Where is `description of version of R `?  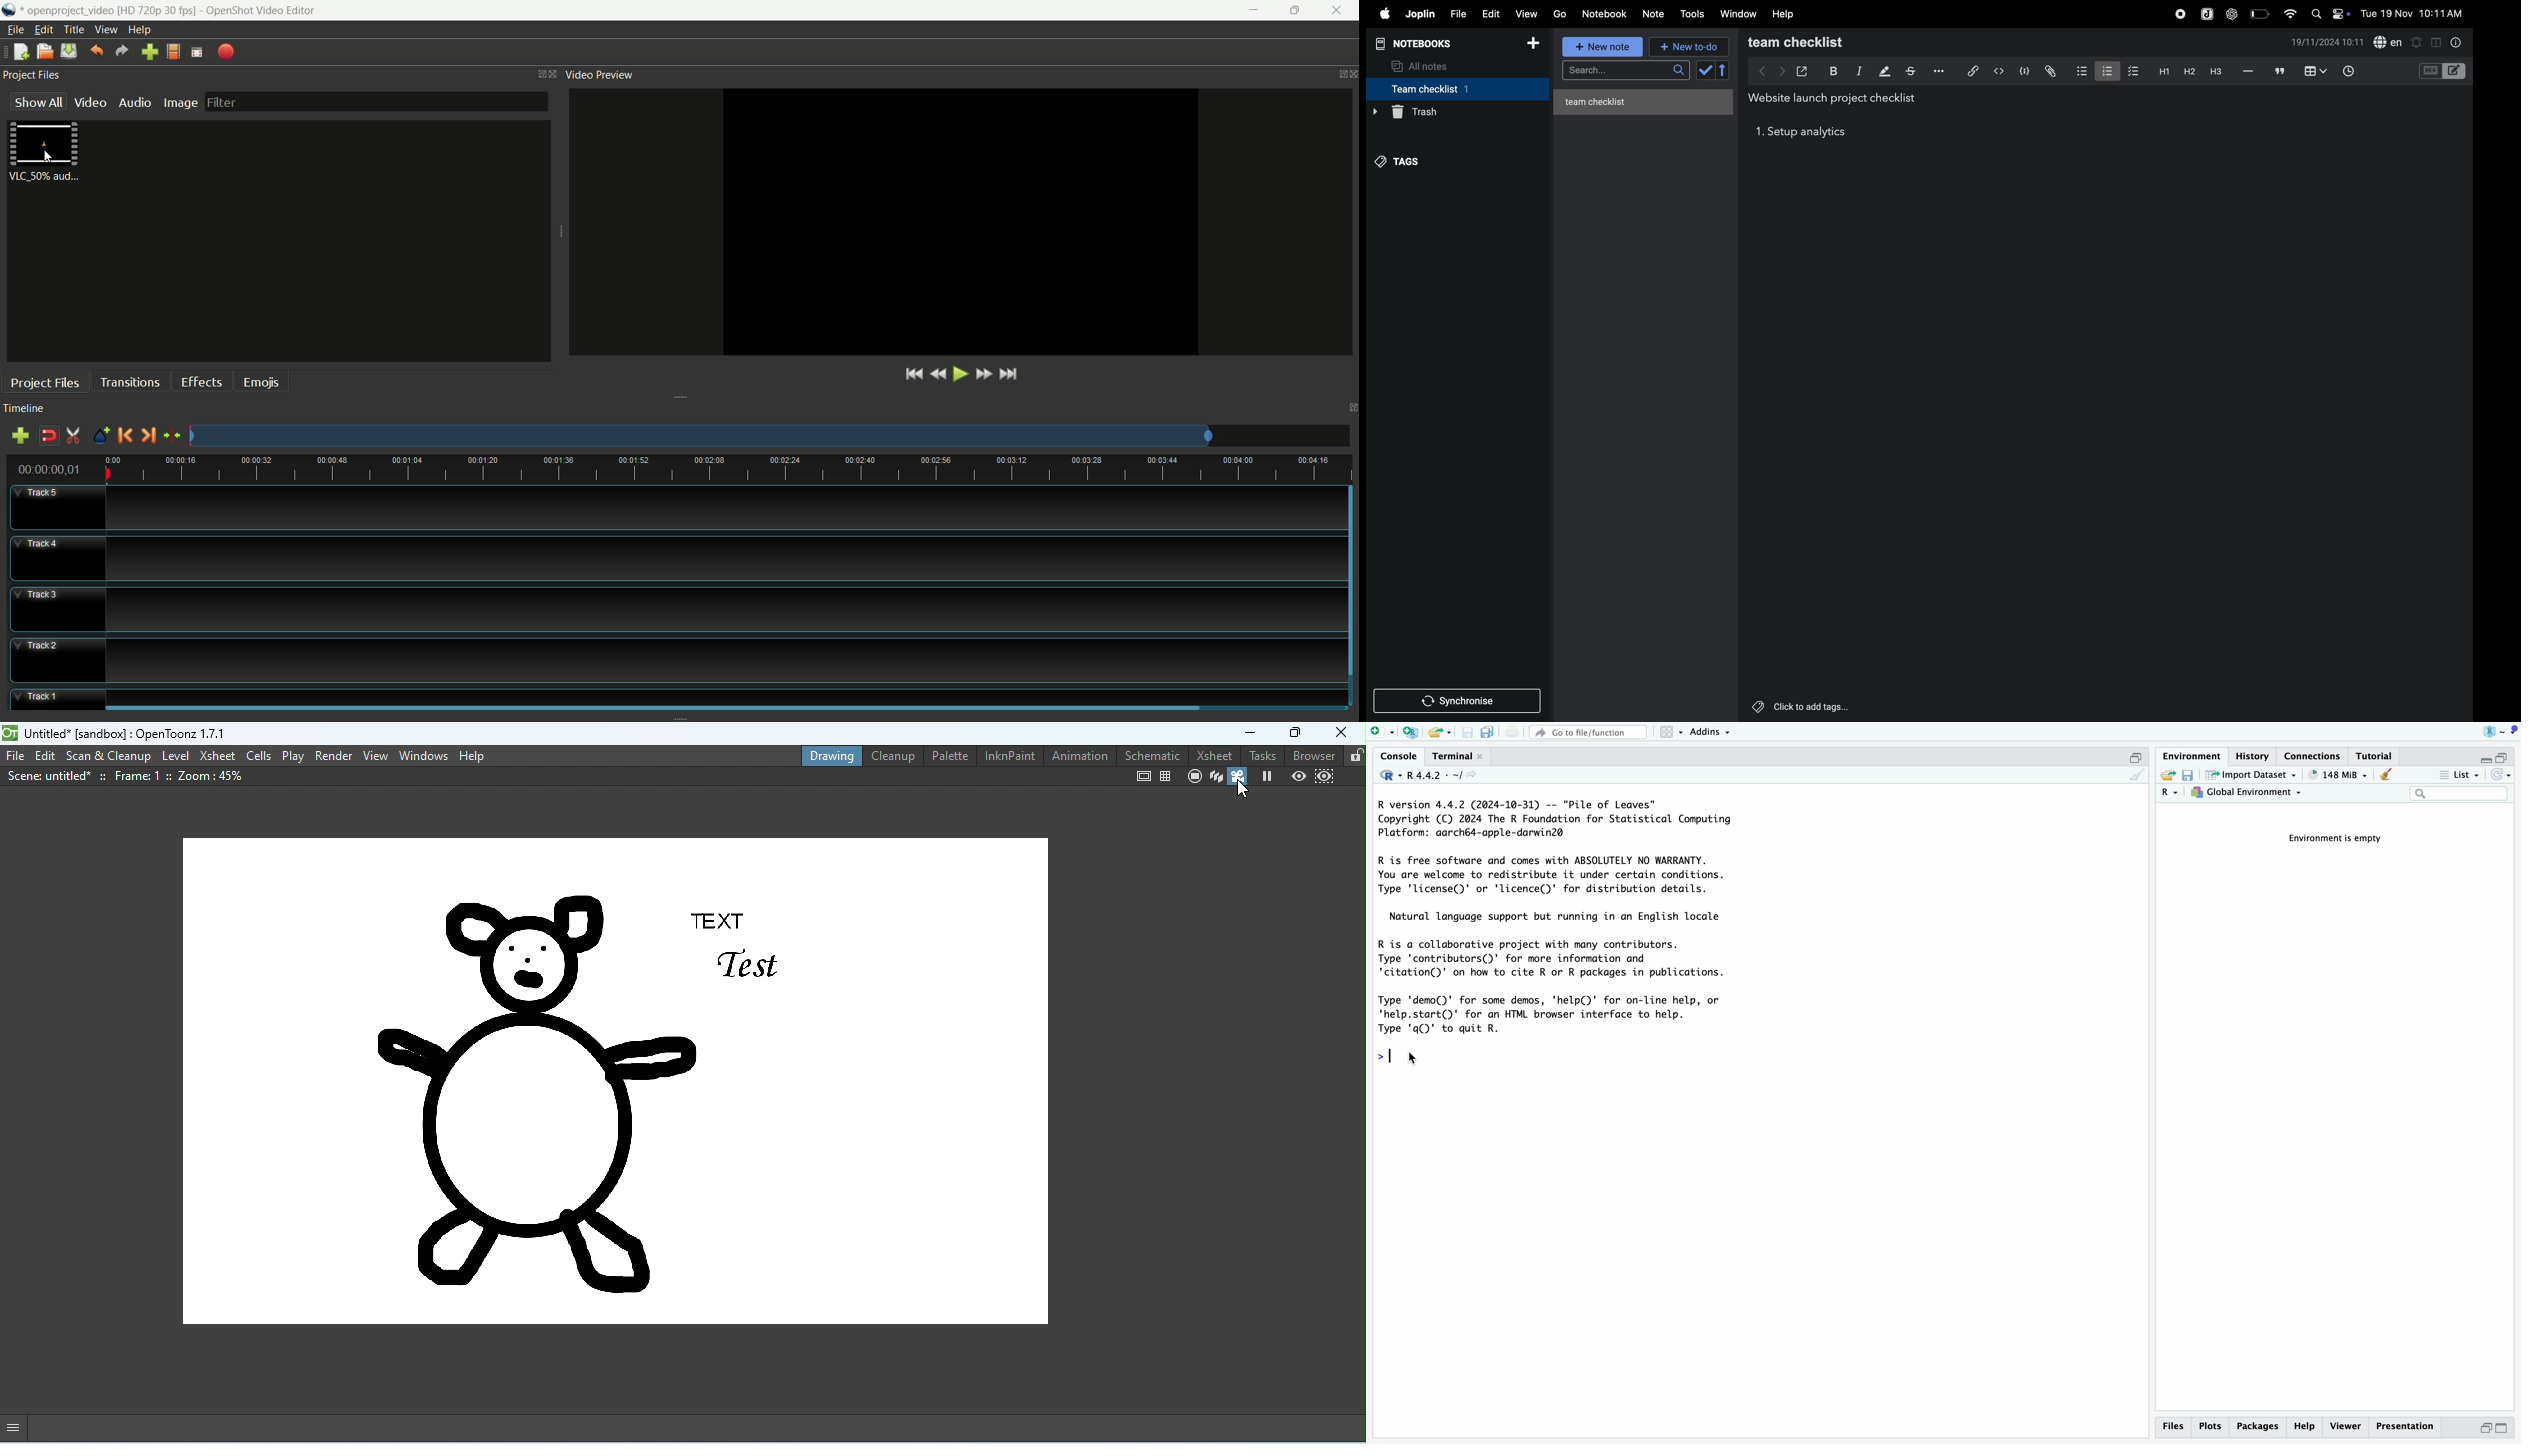 description of version of R  is located at coordinates (1551, 818).